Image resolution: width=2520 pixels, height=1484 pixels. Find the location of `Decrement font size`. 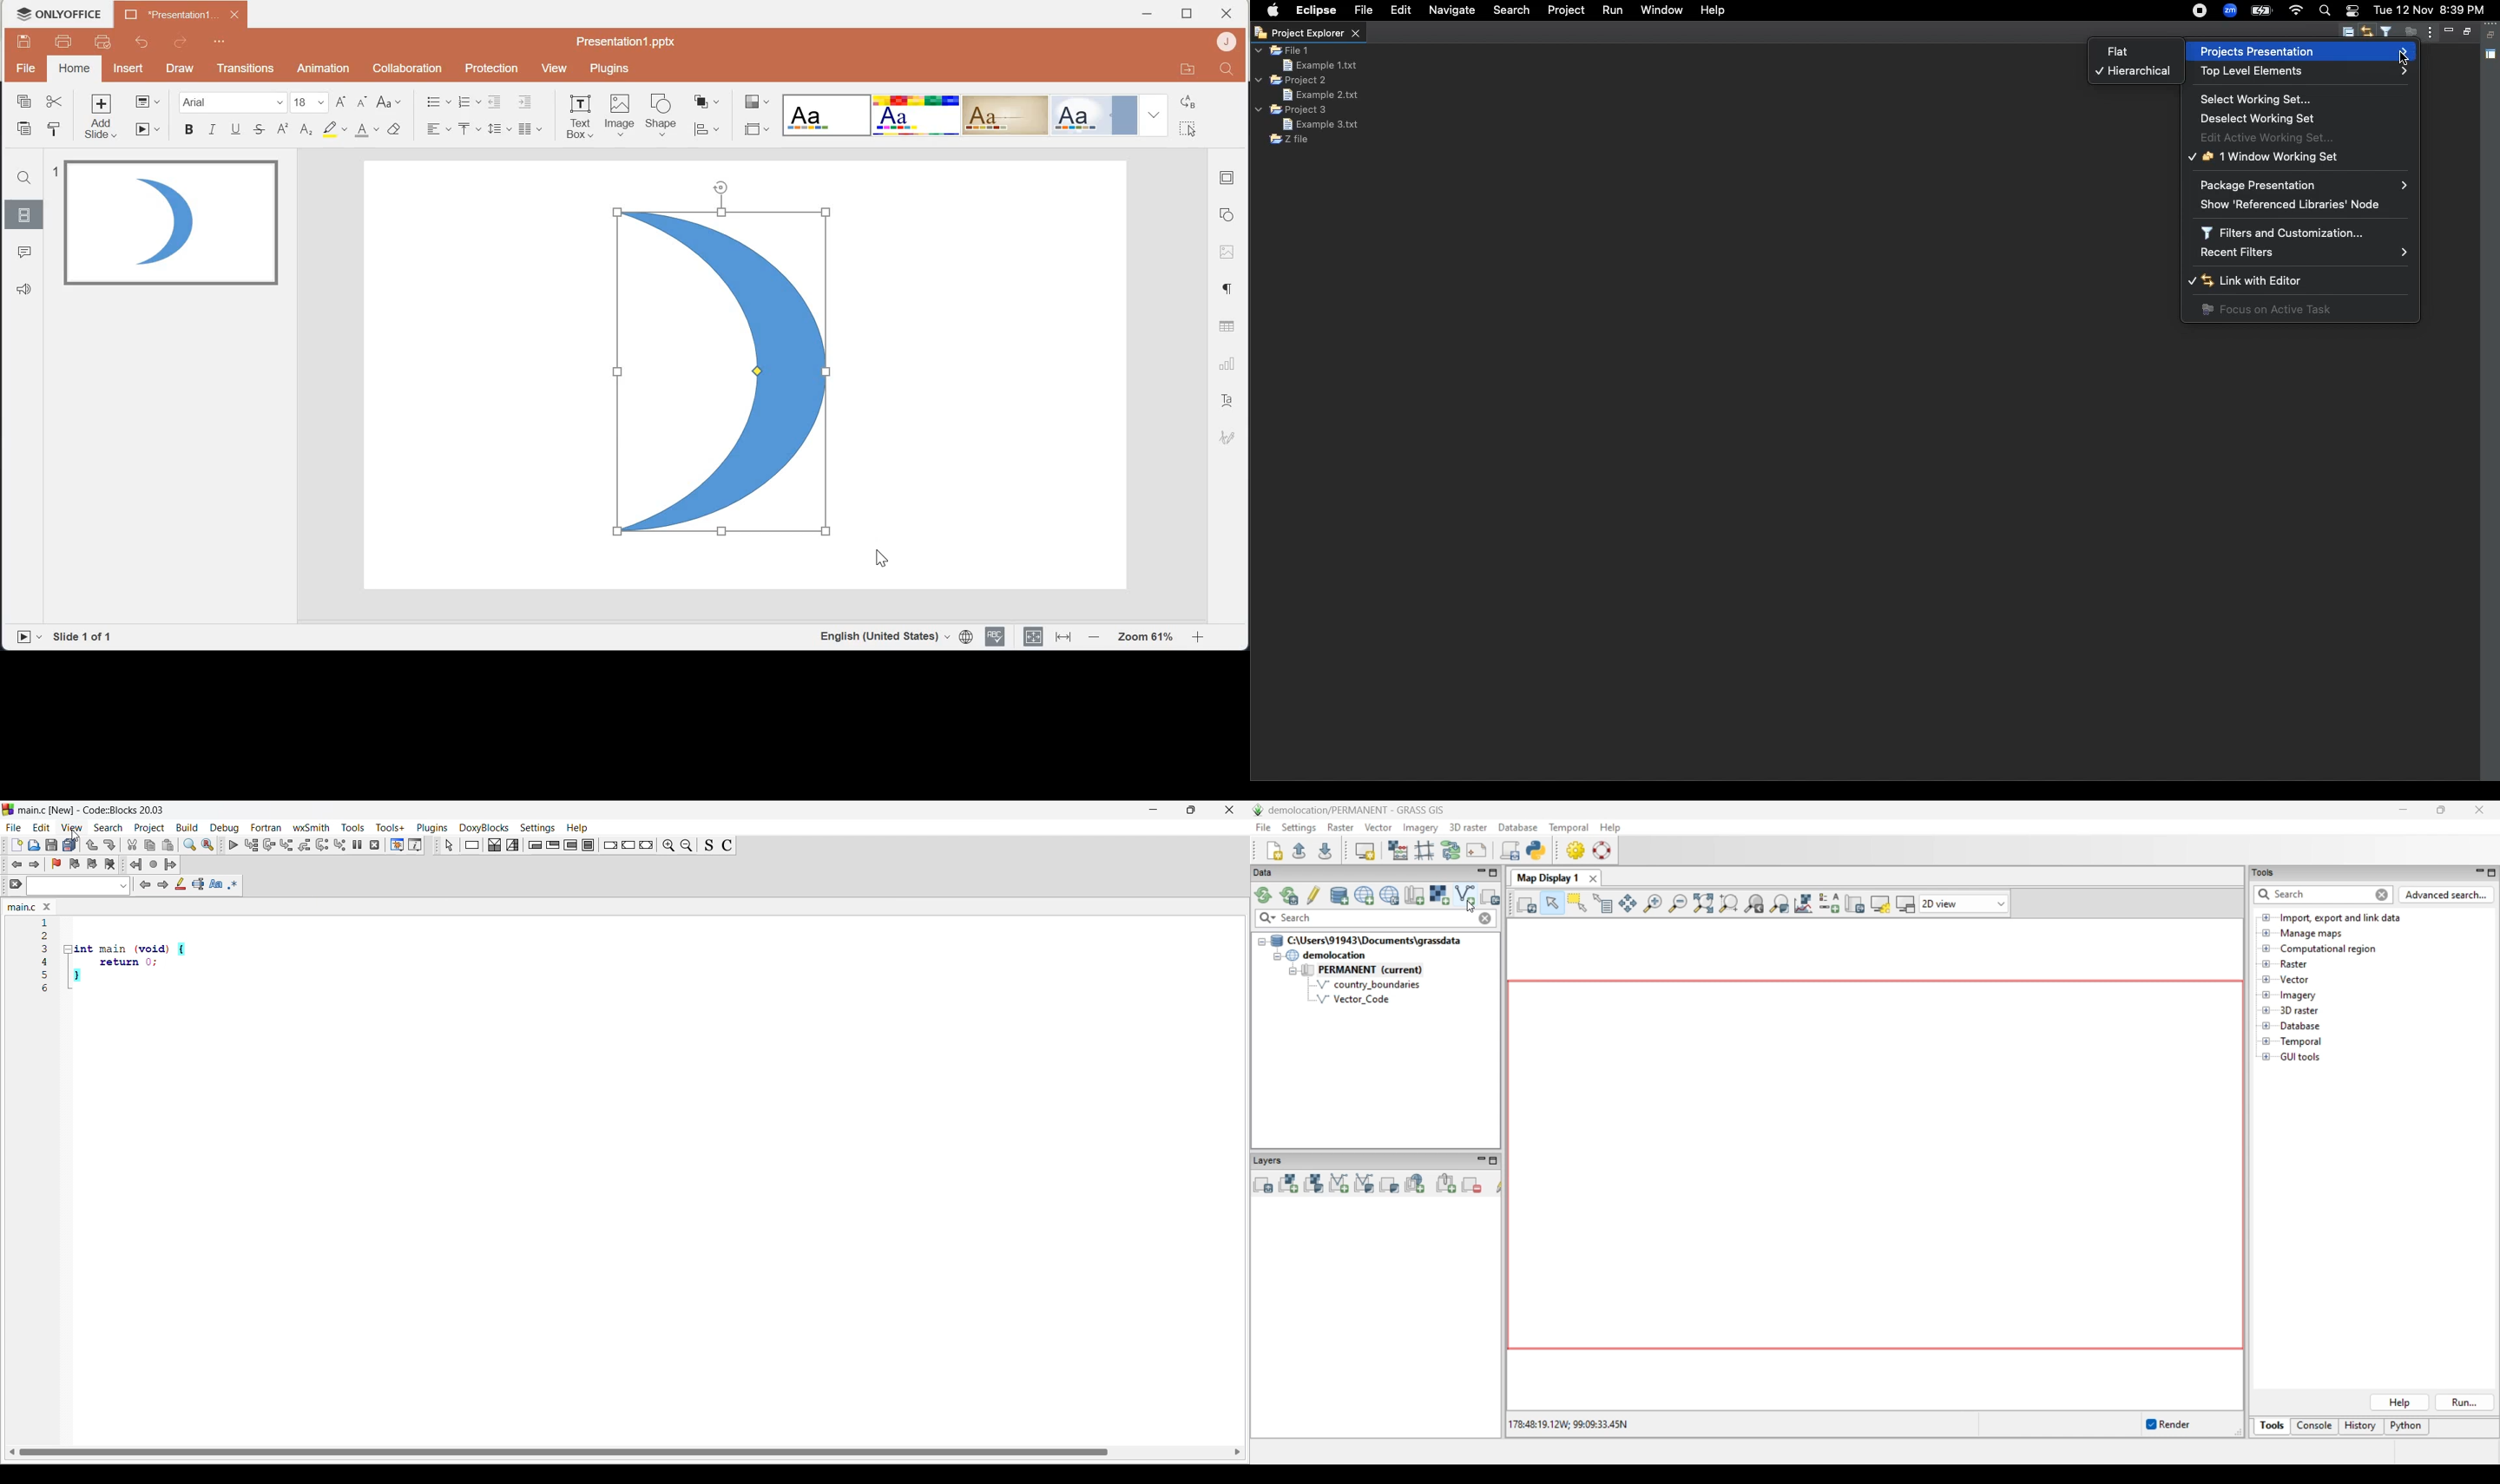

Decrement font size is located at coordinates (363, 102).